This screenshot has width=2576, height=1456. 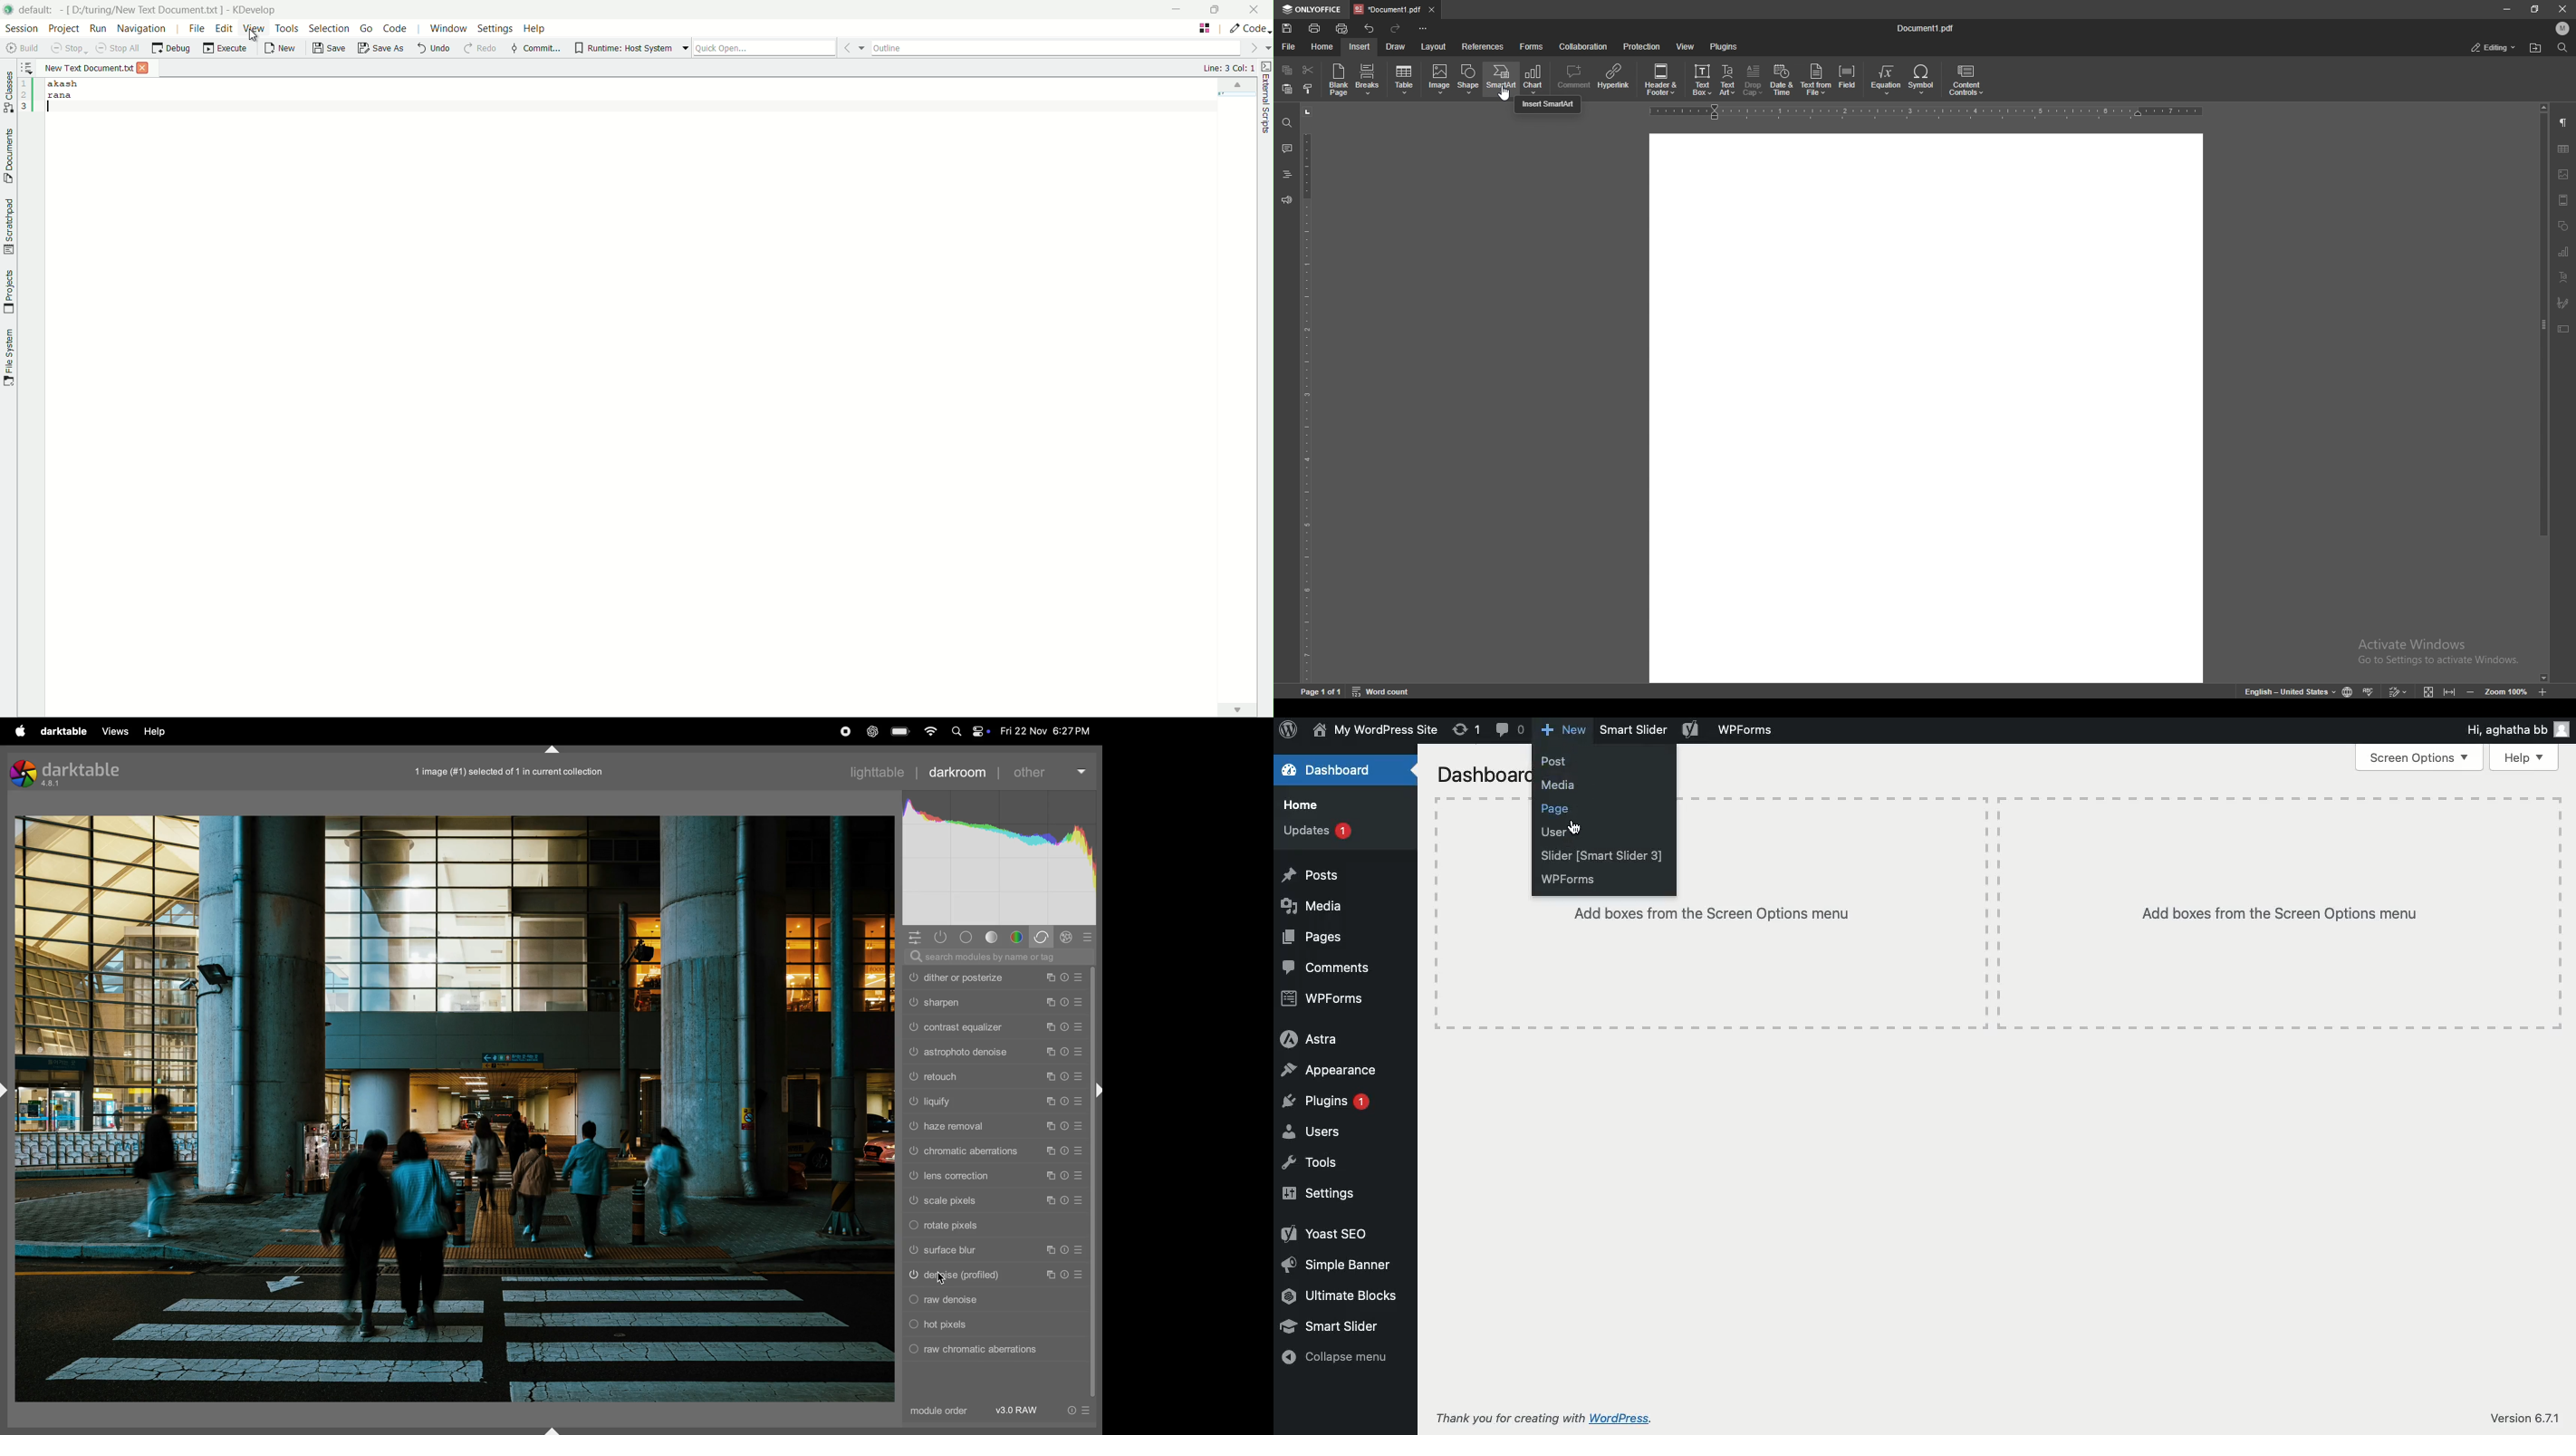 I want to click on symbol, so click(x=1923, y=79).